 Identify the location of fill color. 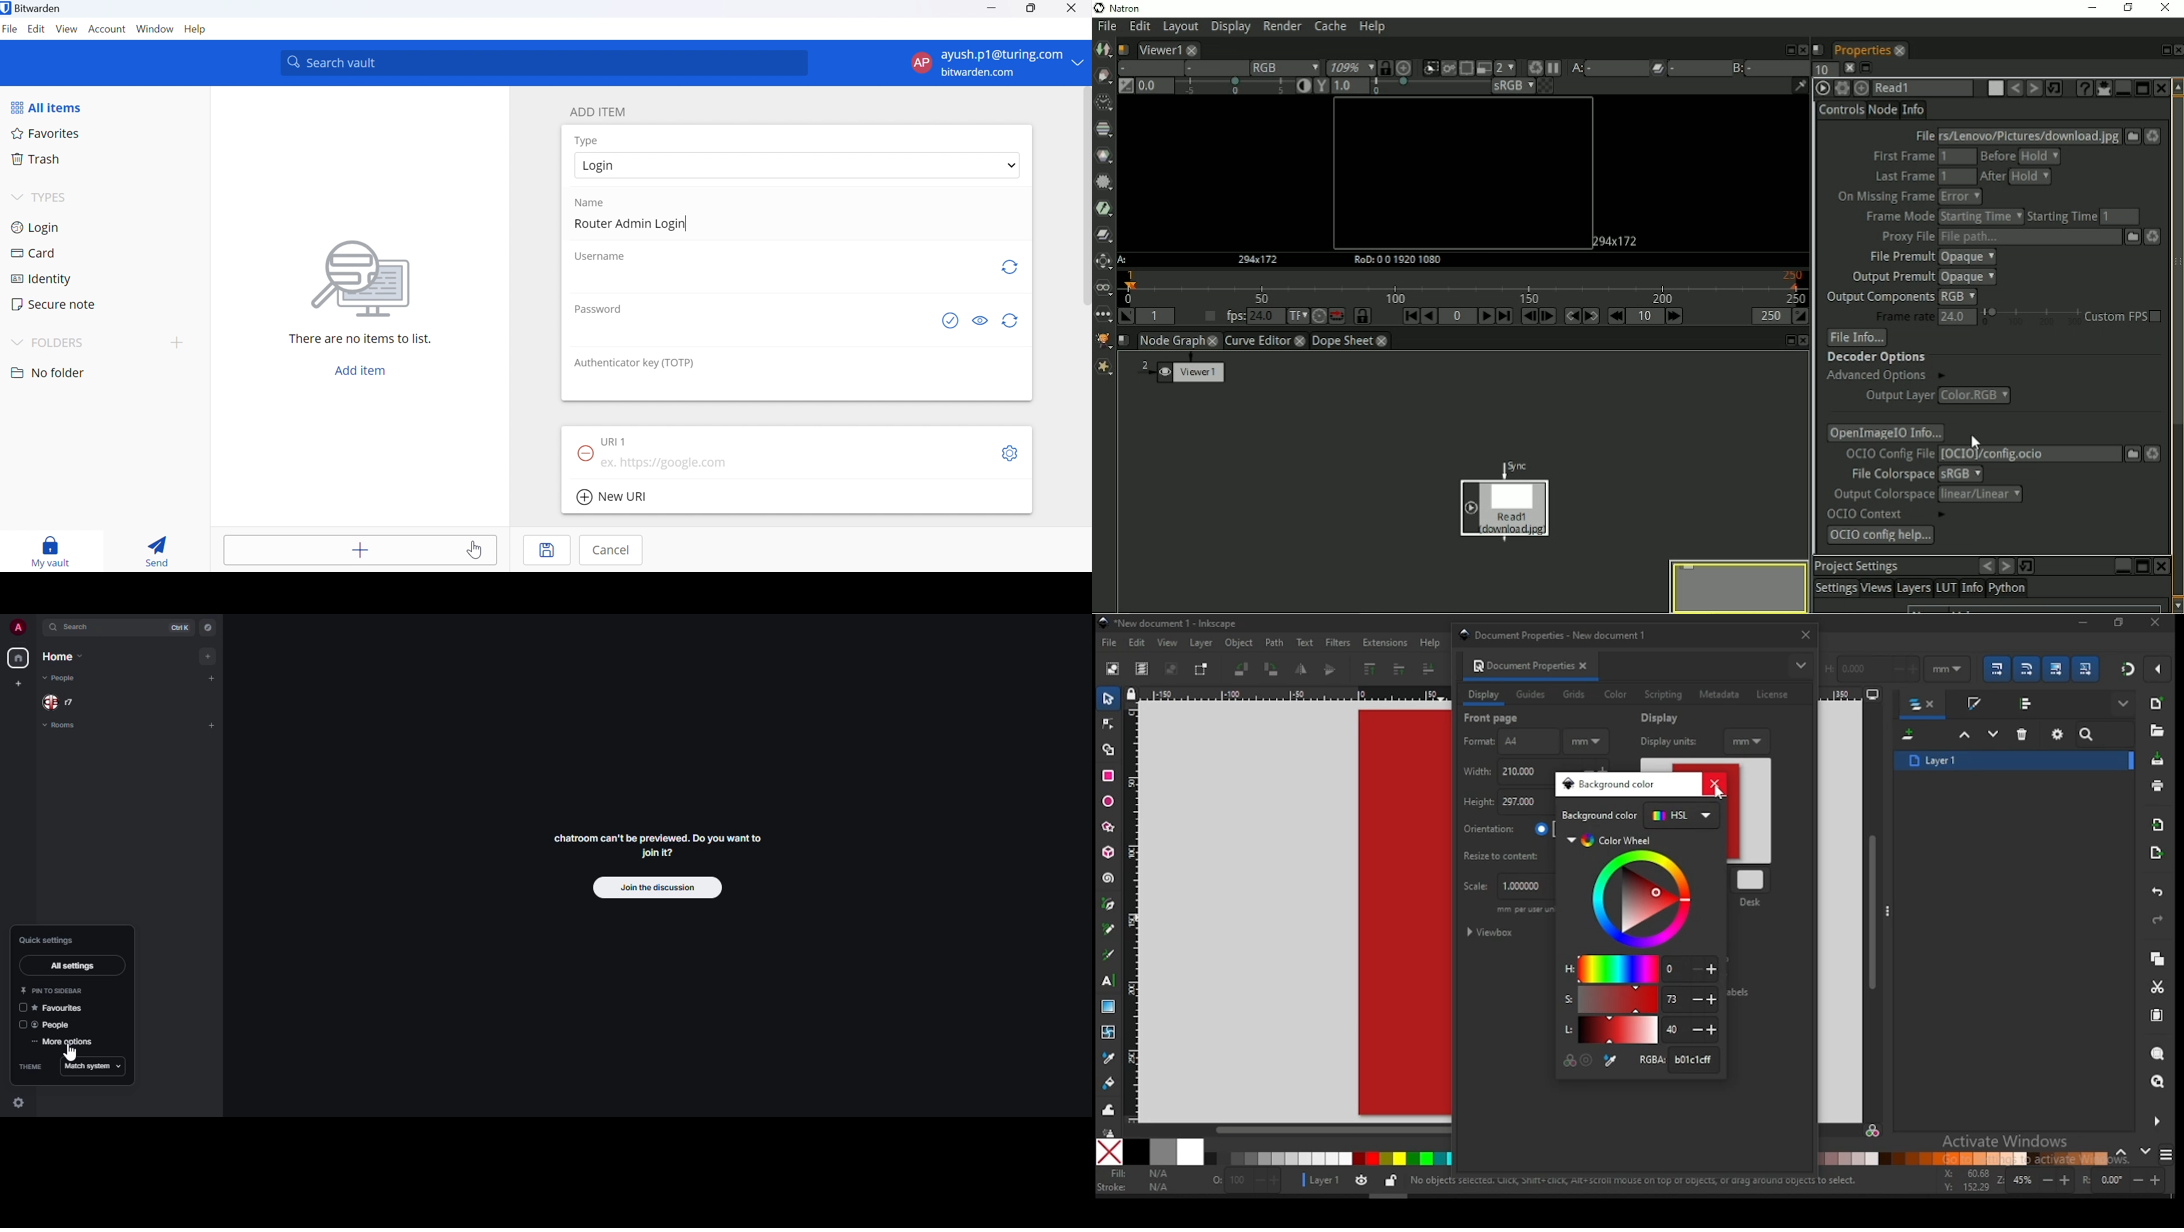
(1137, 1174).